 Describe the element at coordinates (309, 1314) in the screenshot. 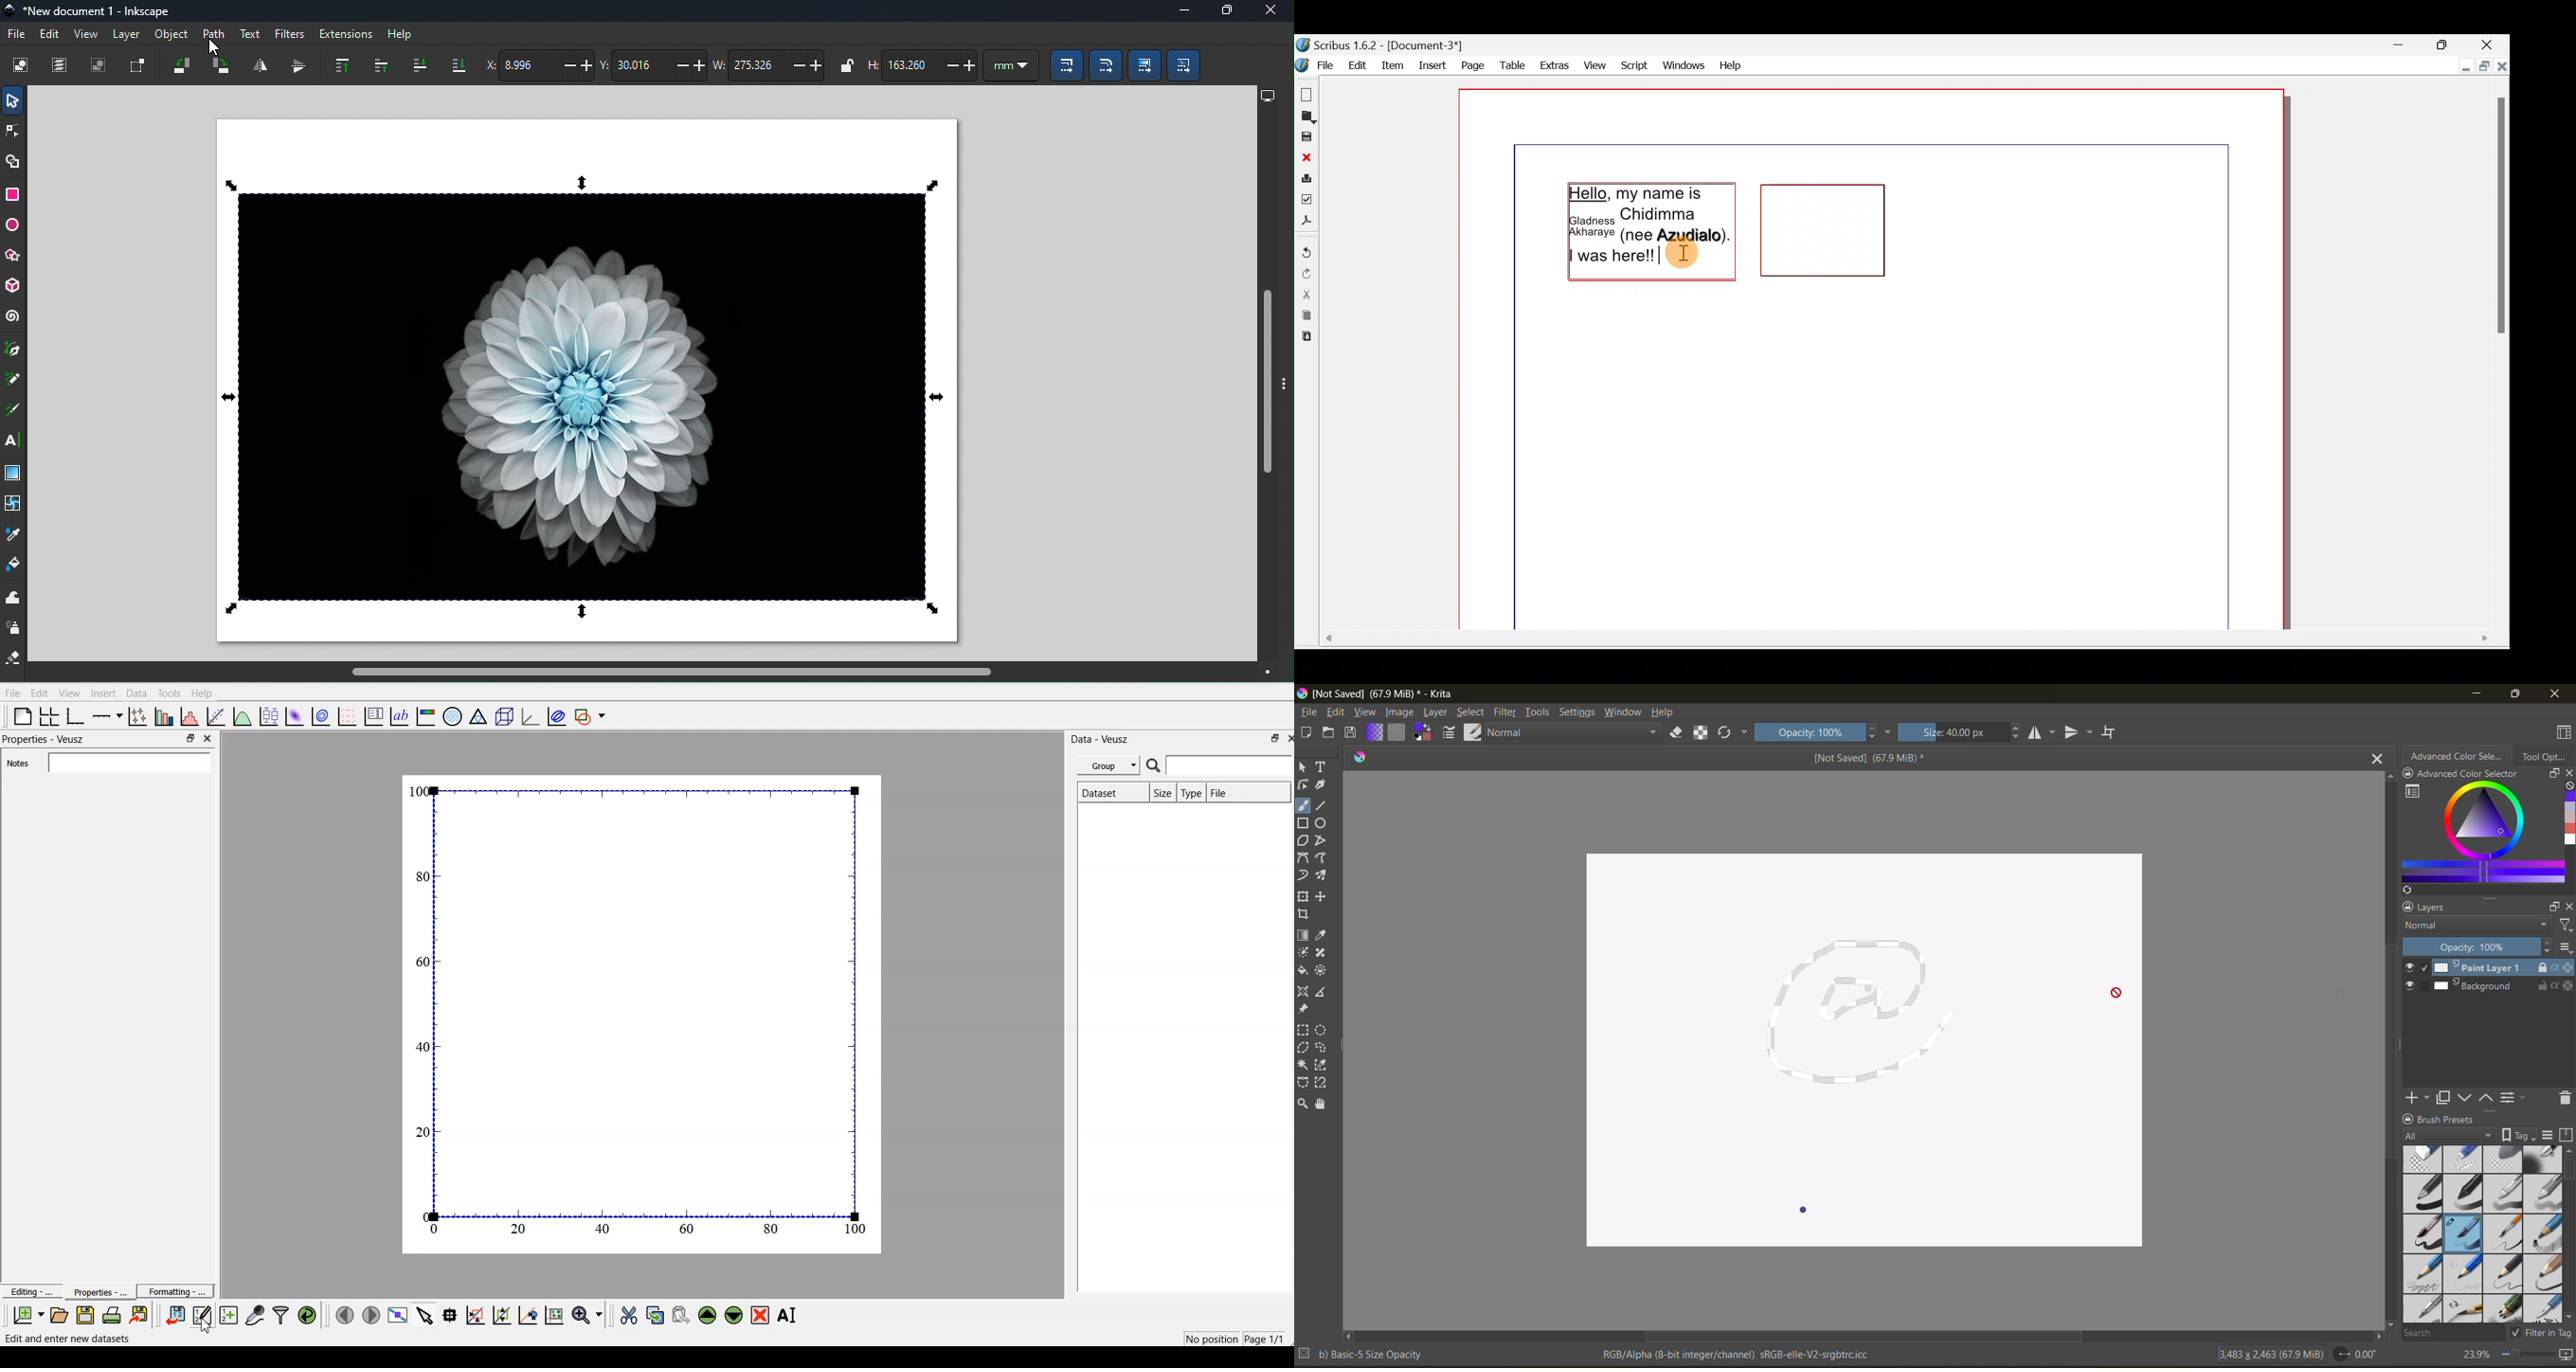

I see `reload linked datasets` at that location.